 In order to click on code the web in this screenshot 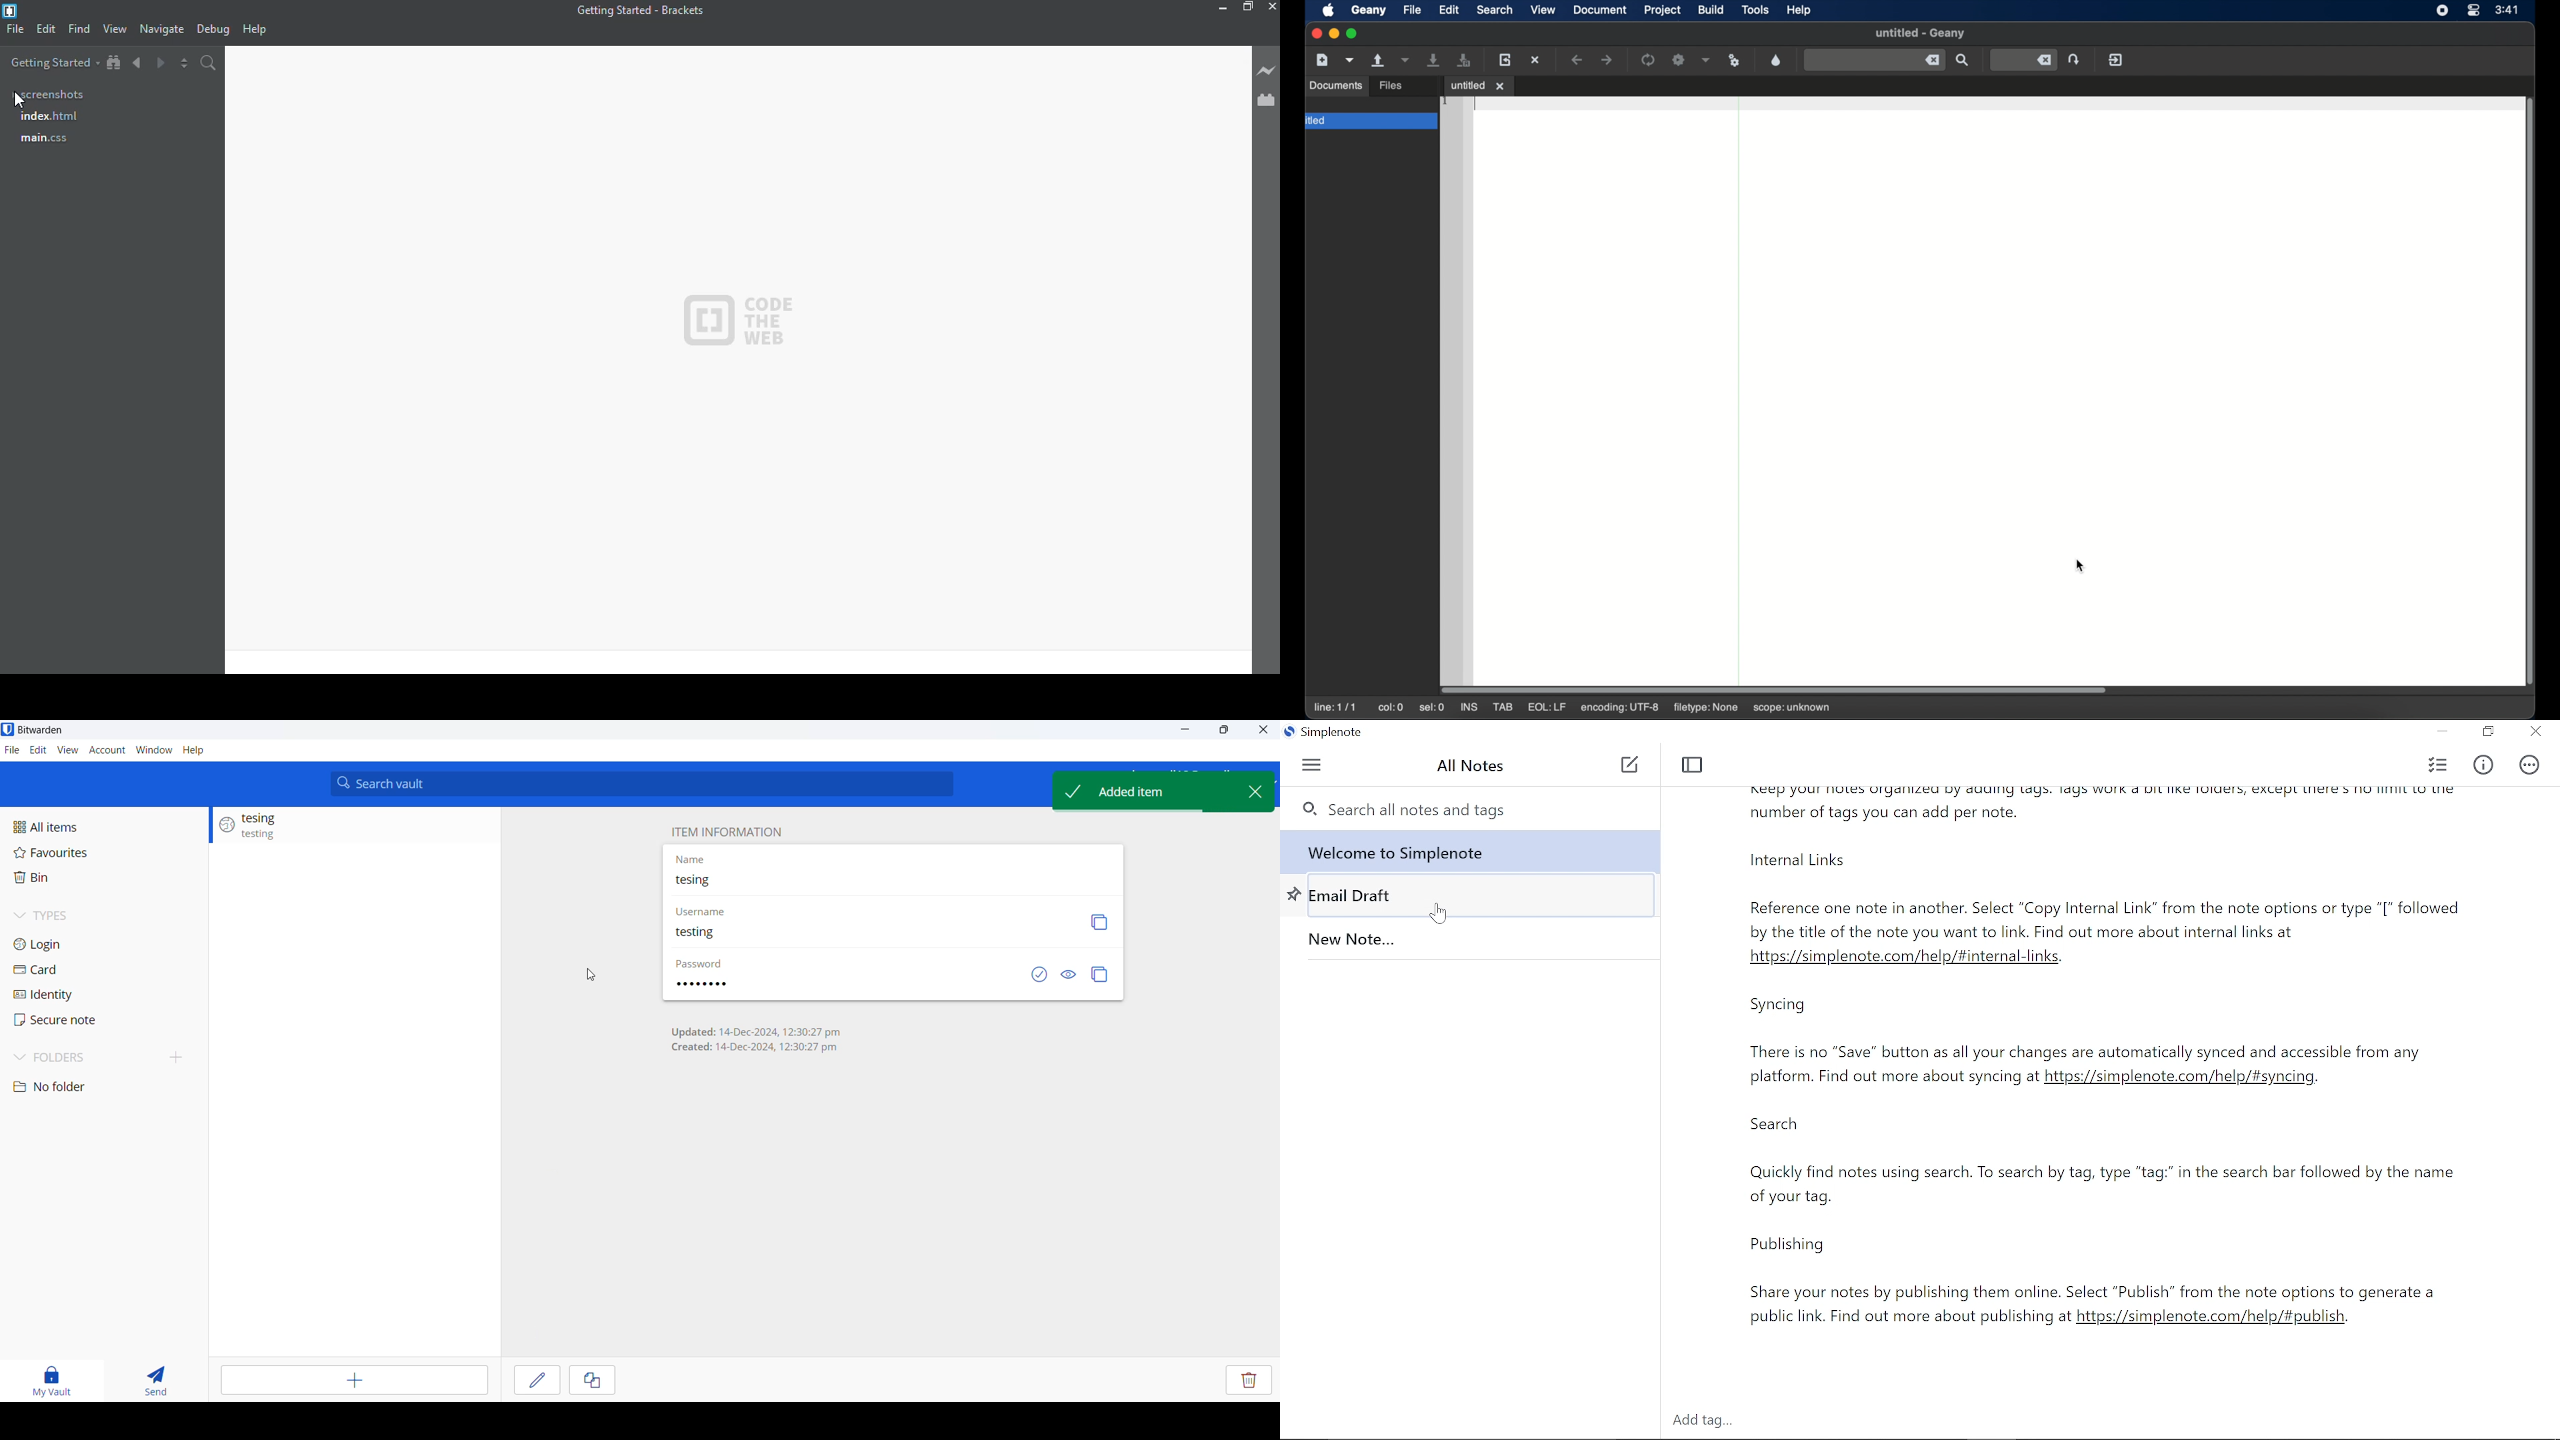, I will do `click(757, 322)`.